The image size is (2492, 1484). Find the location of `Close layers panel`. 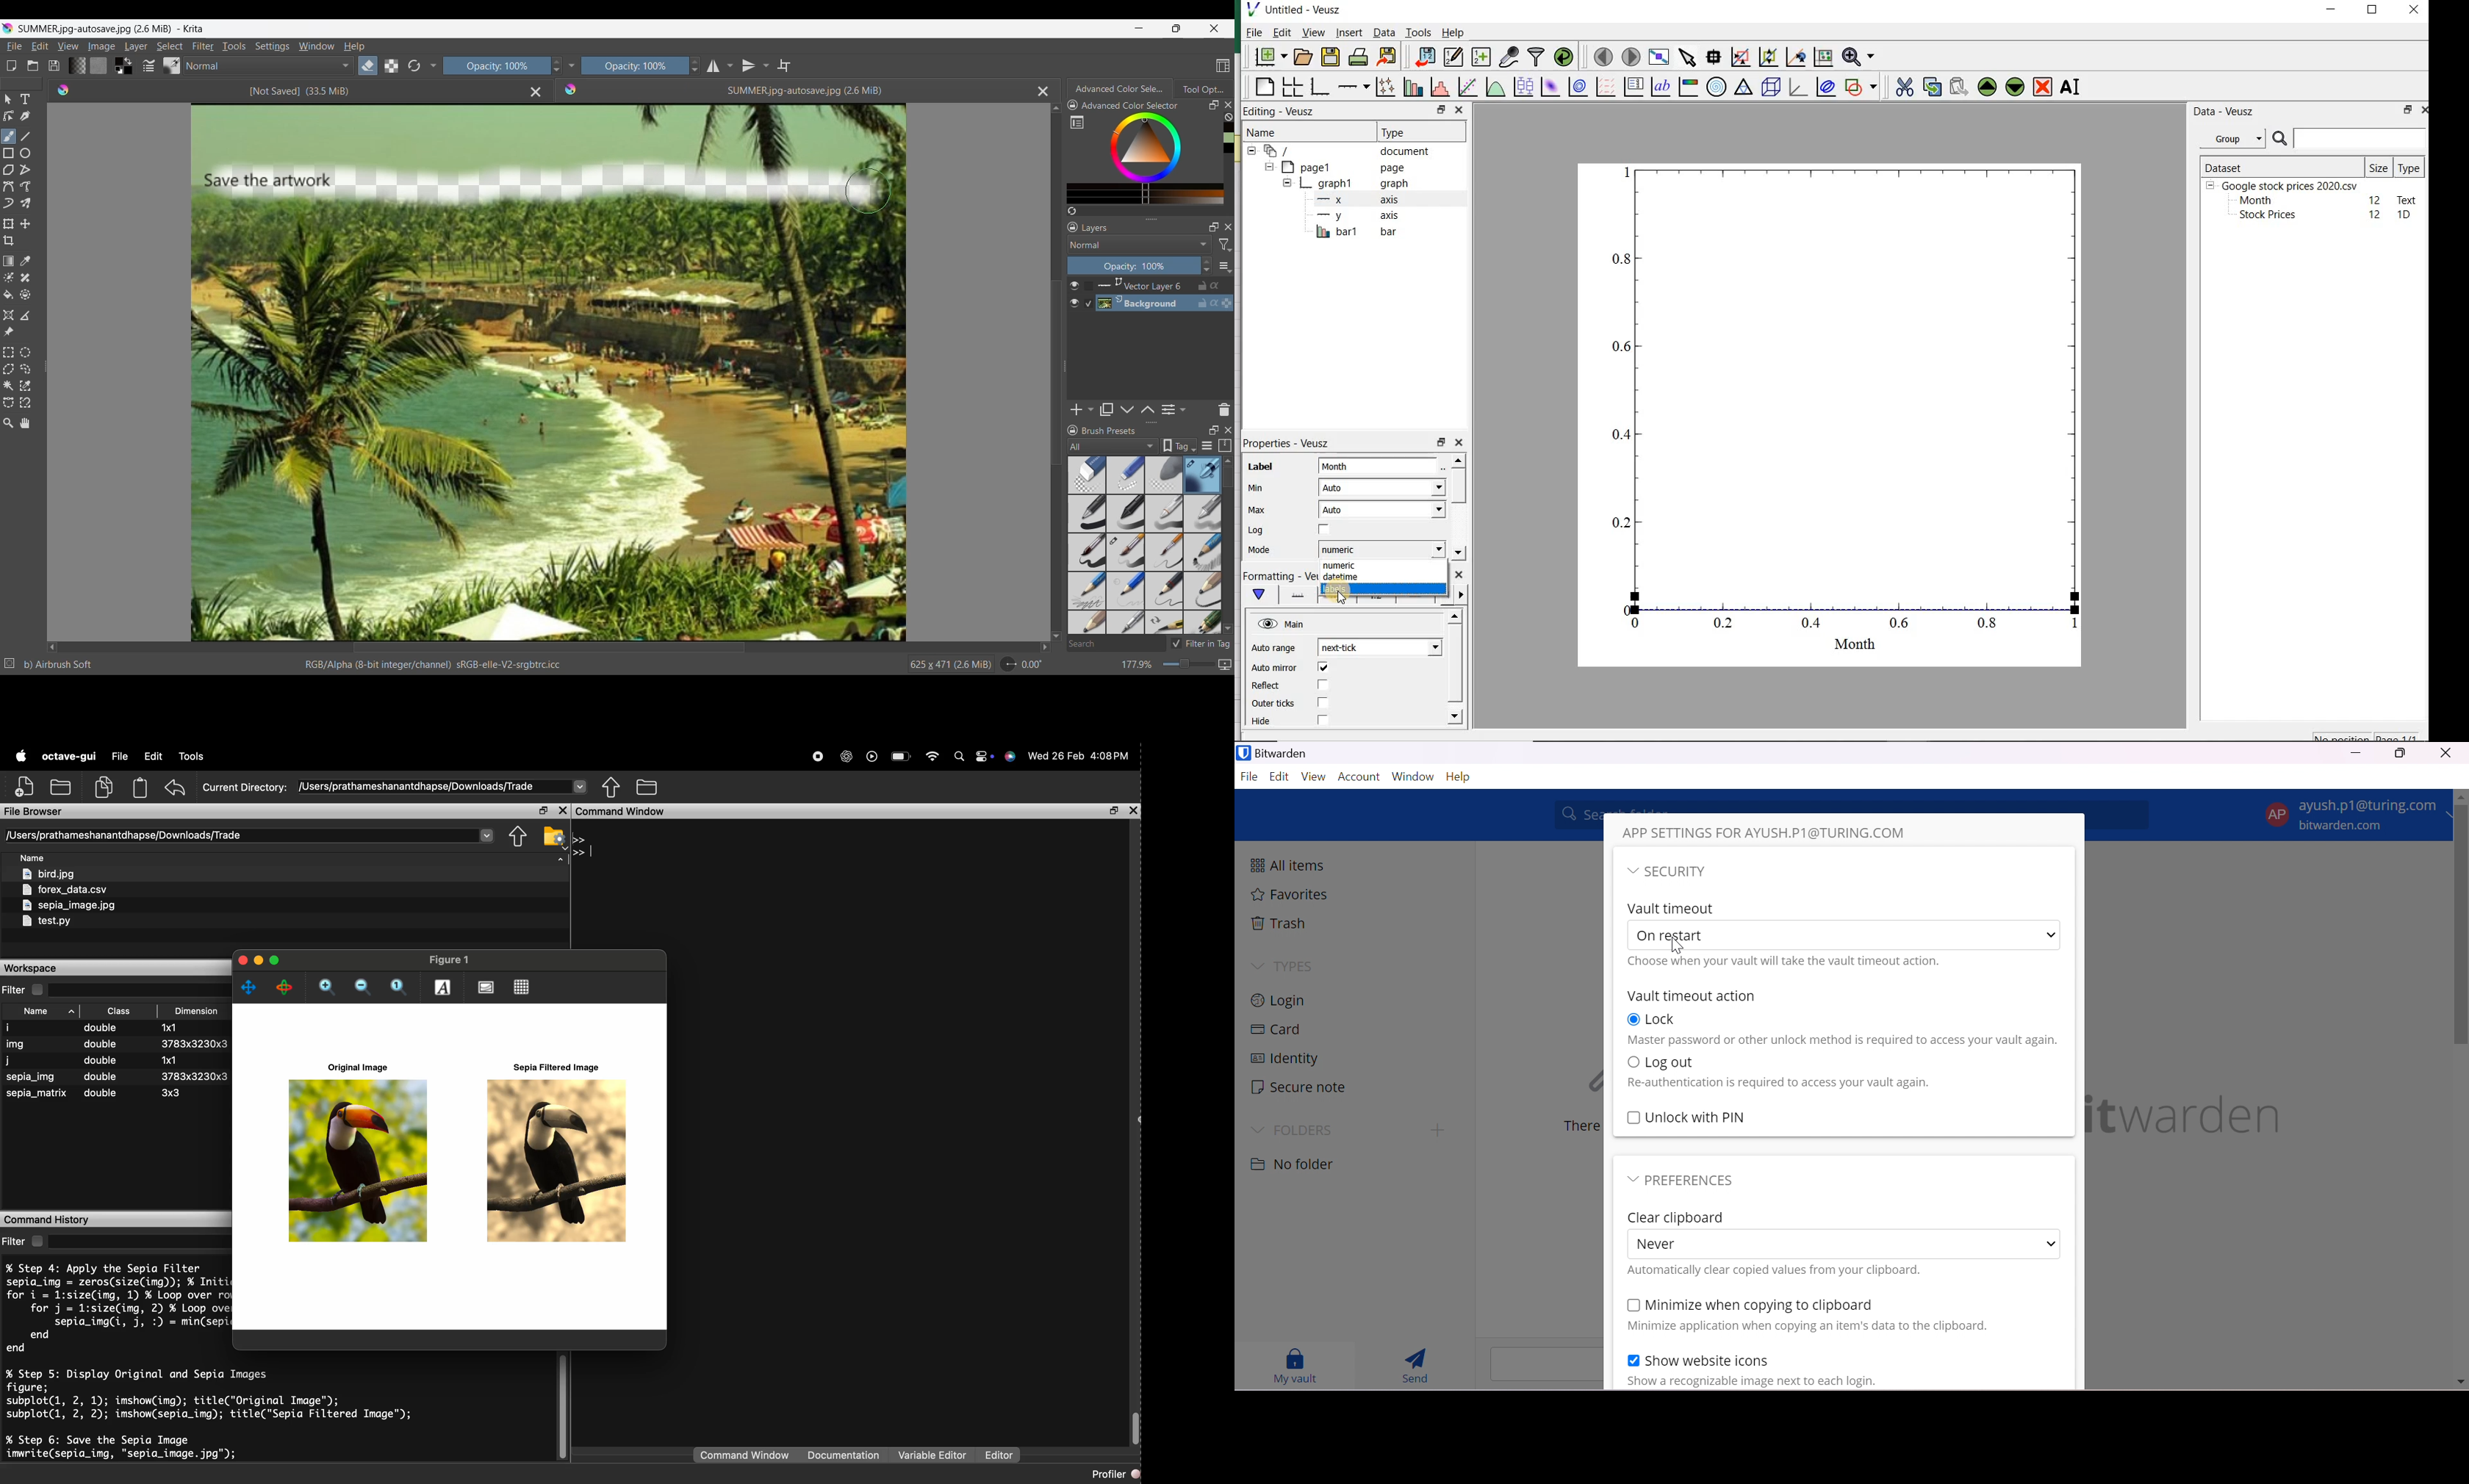

Close layers panel is located at coordinates (1226, 227).